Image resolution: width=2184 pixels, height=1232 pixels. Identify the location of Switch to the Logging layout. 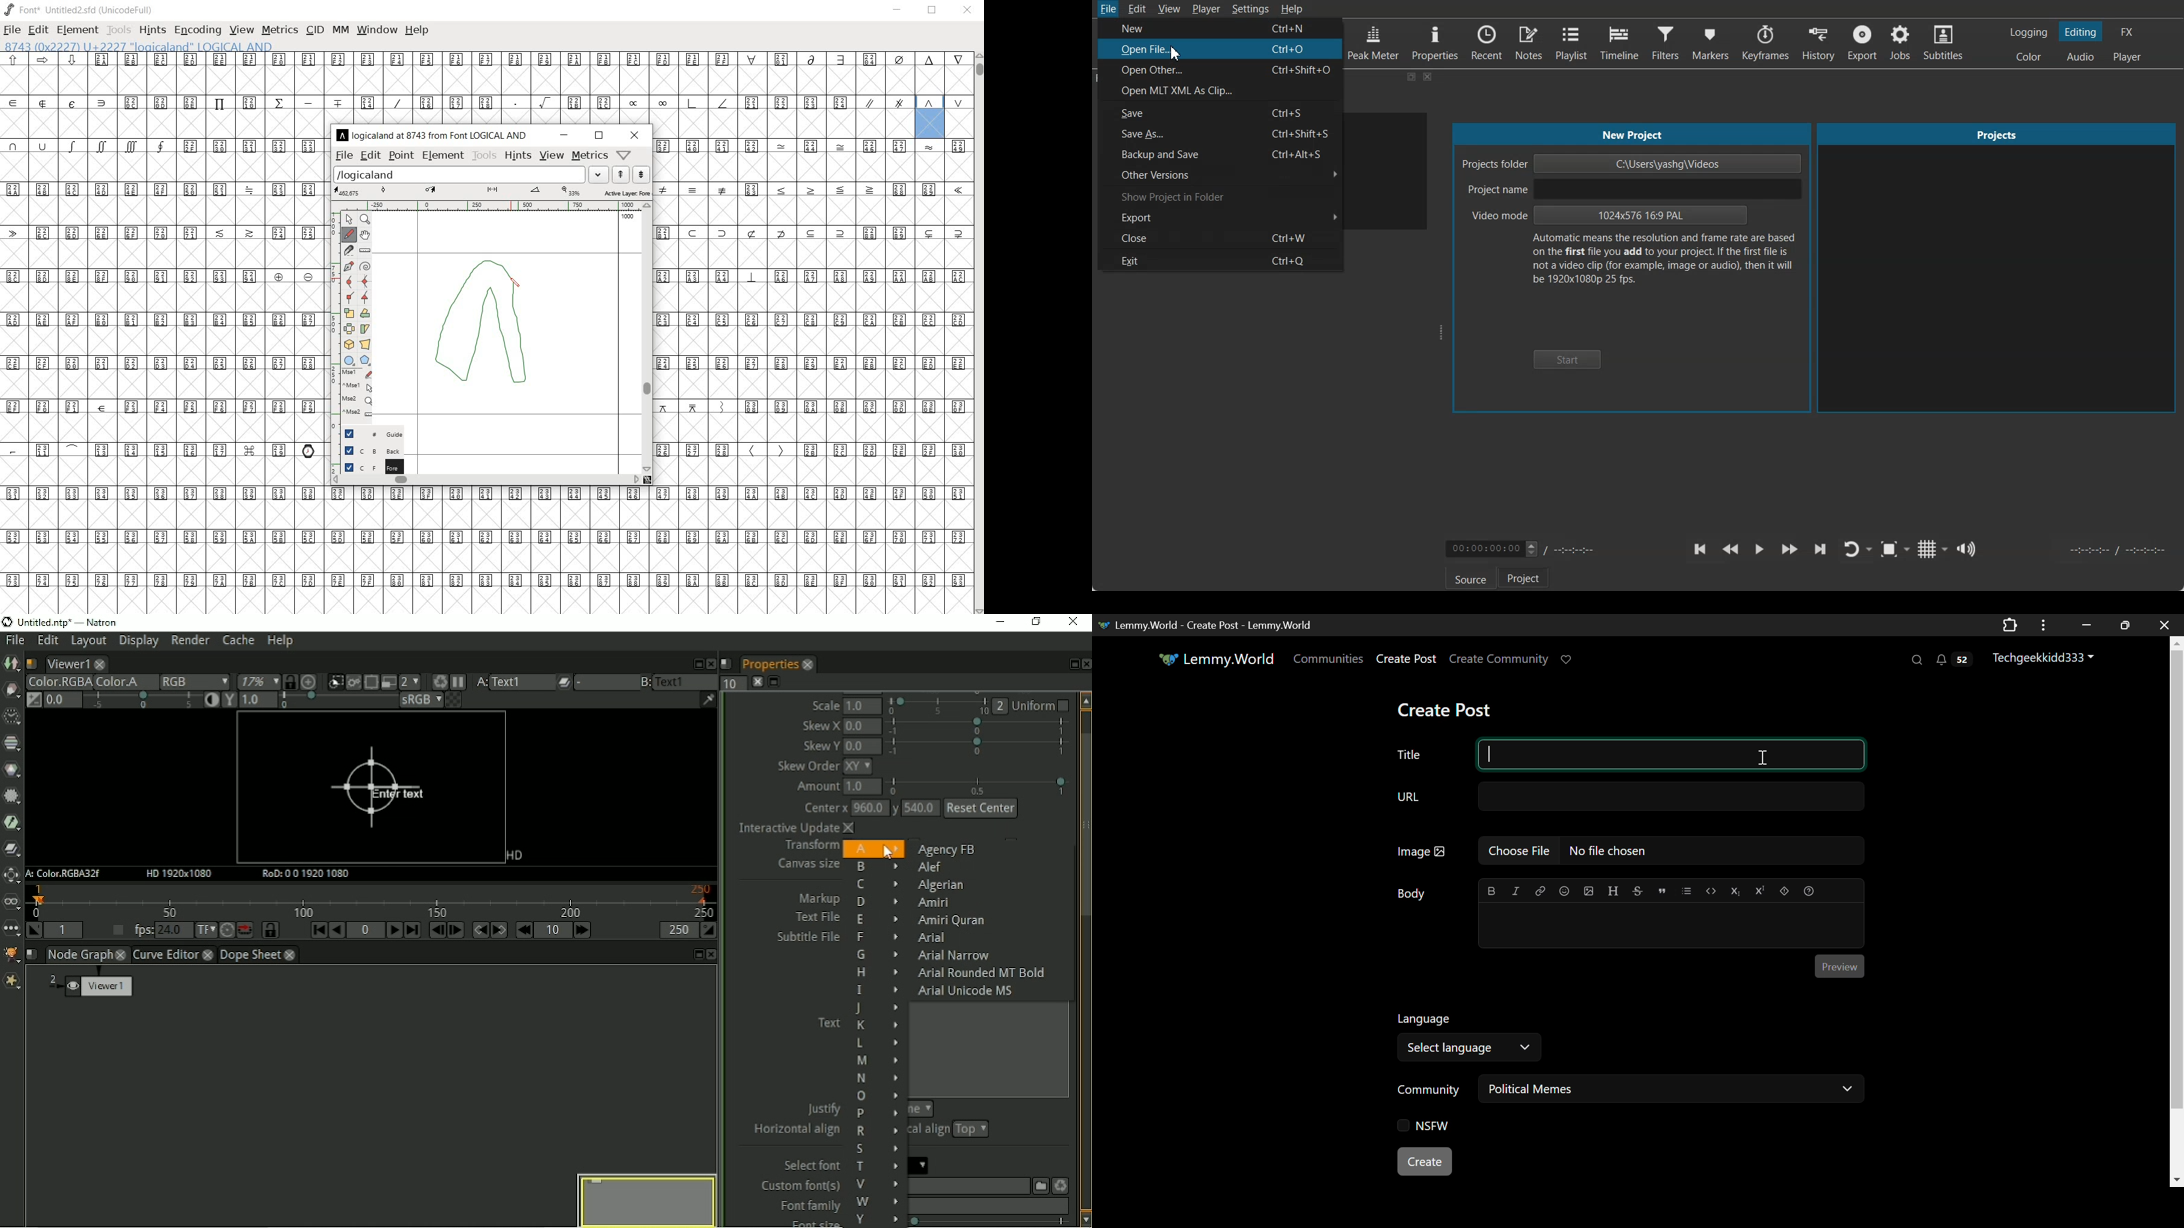
(2029, 32).